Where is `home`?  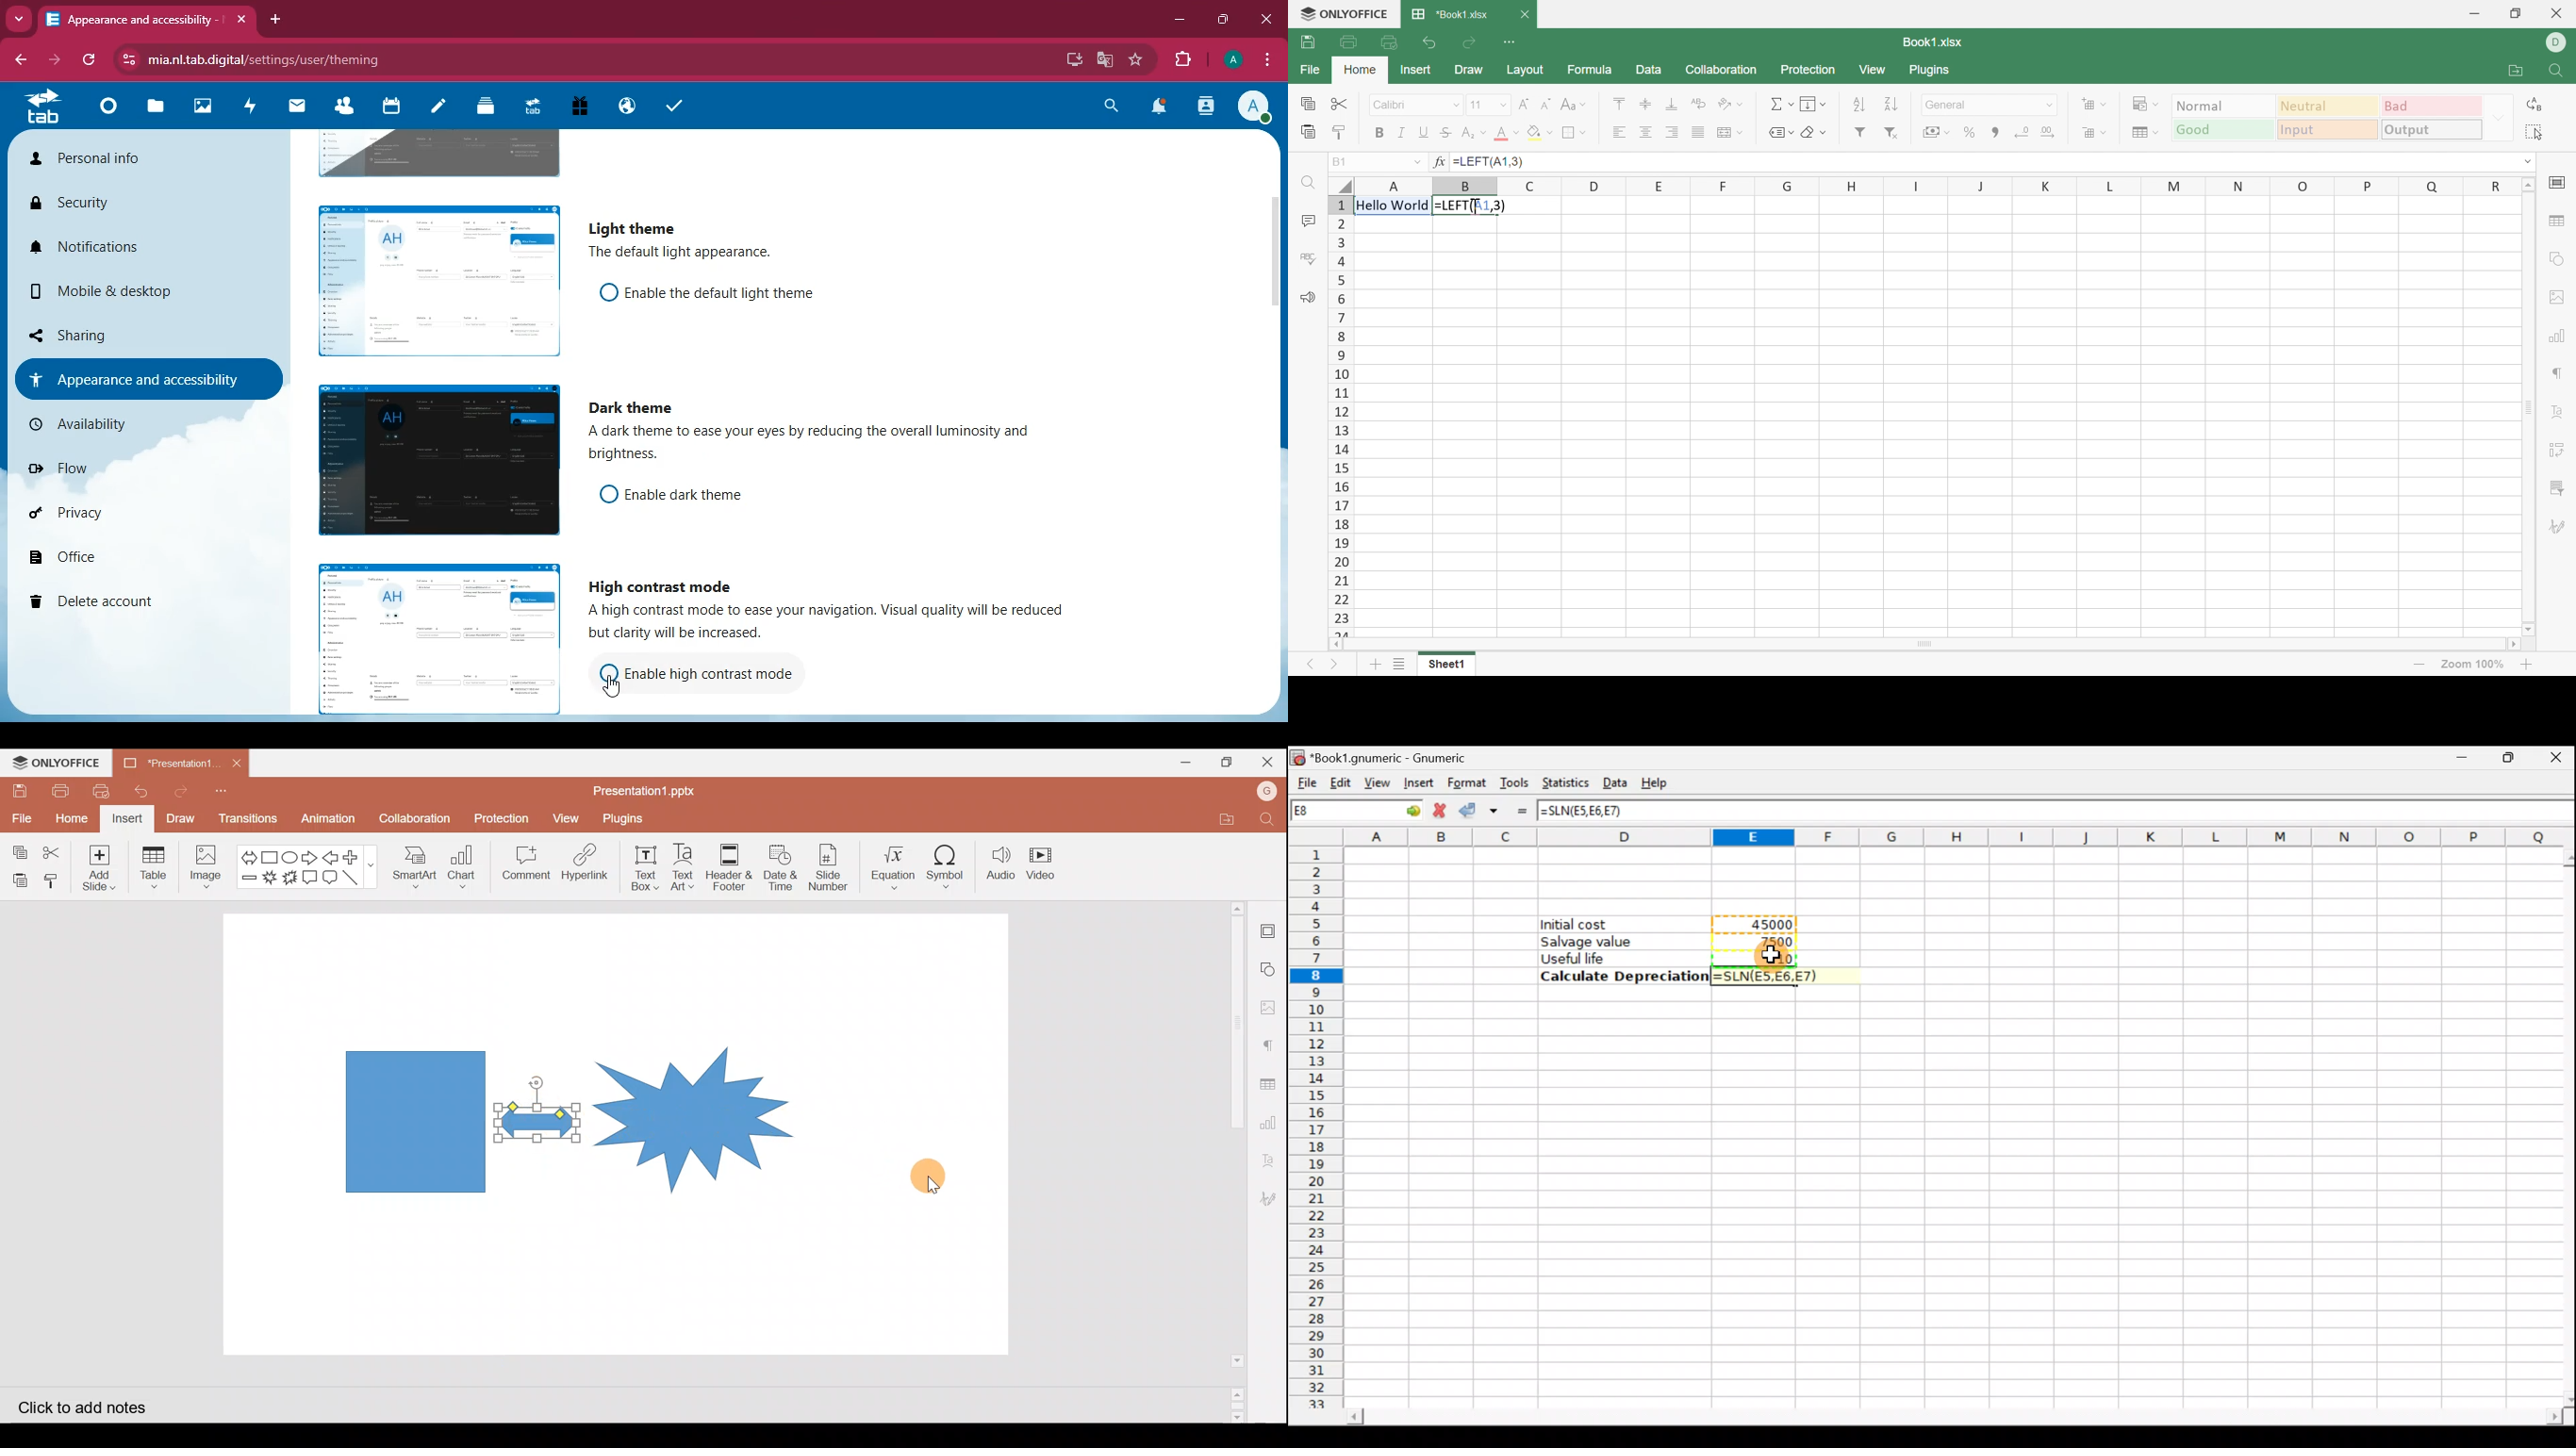 home is located at coordinates (104, 112).